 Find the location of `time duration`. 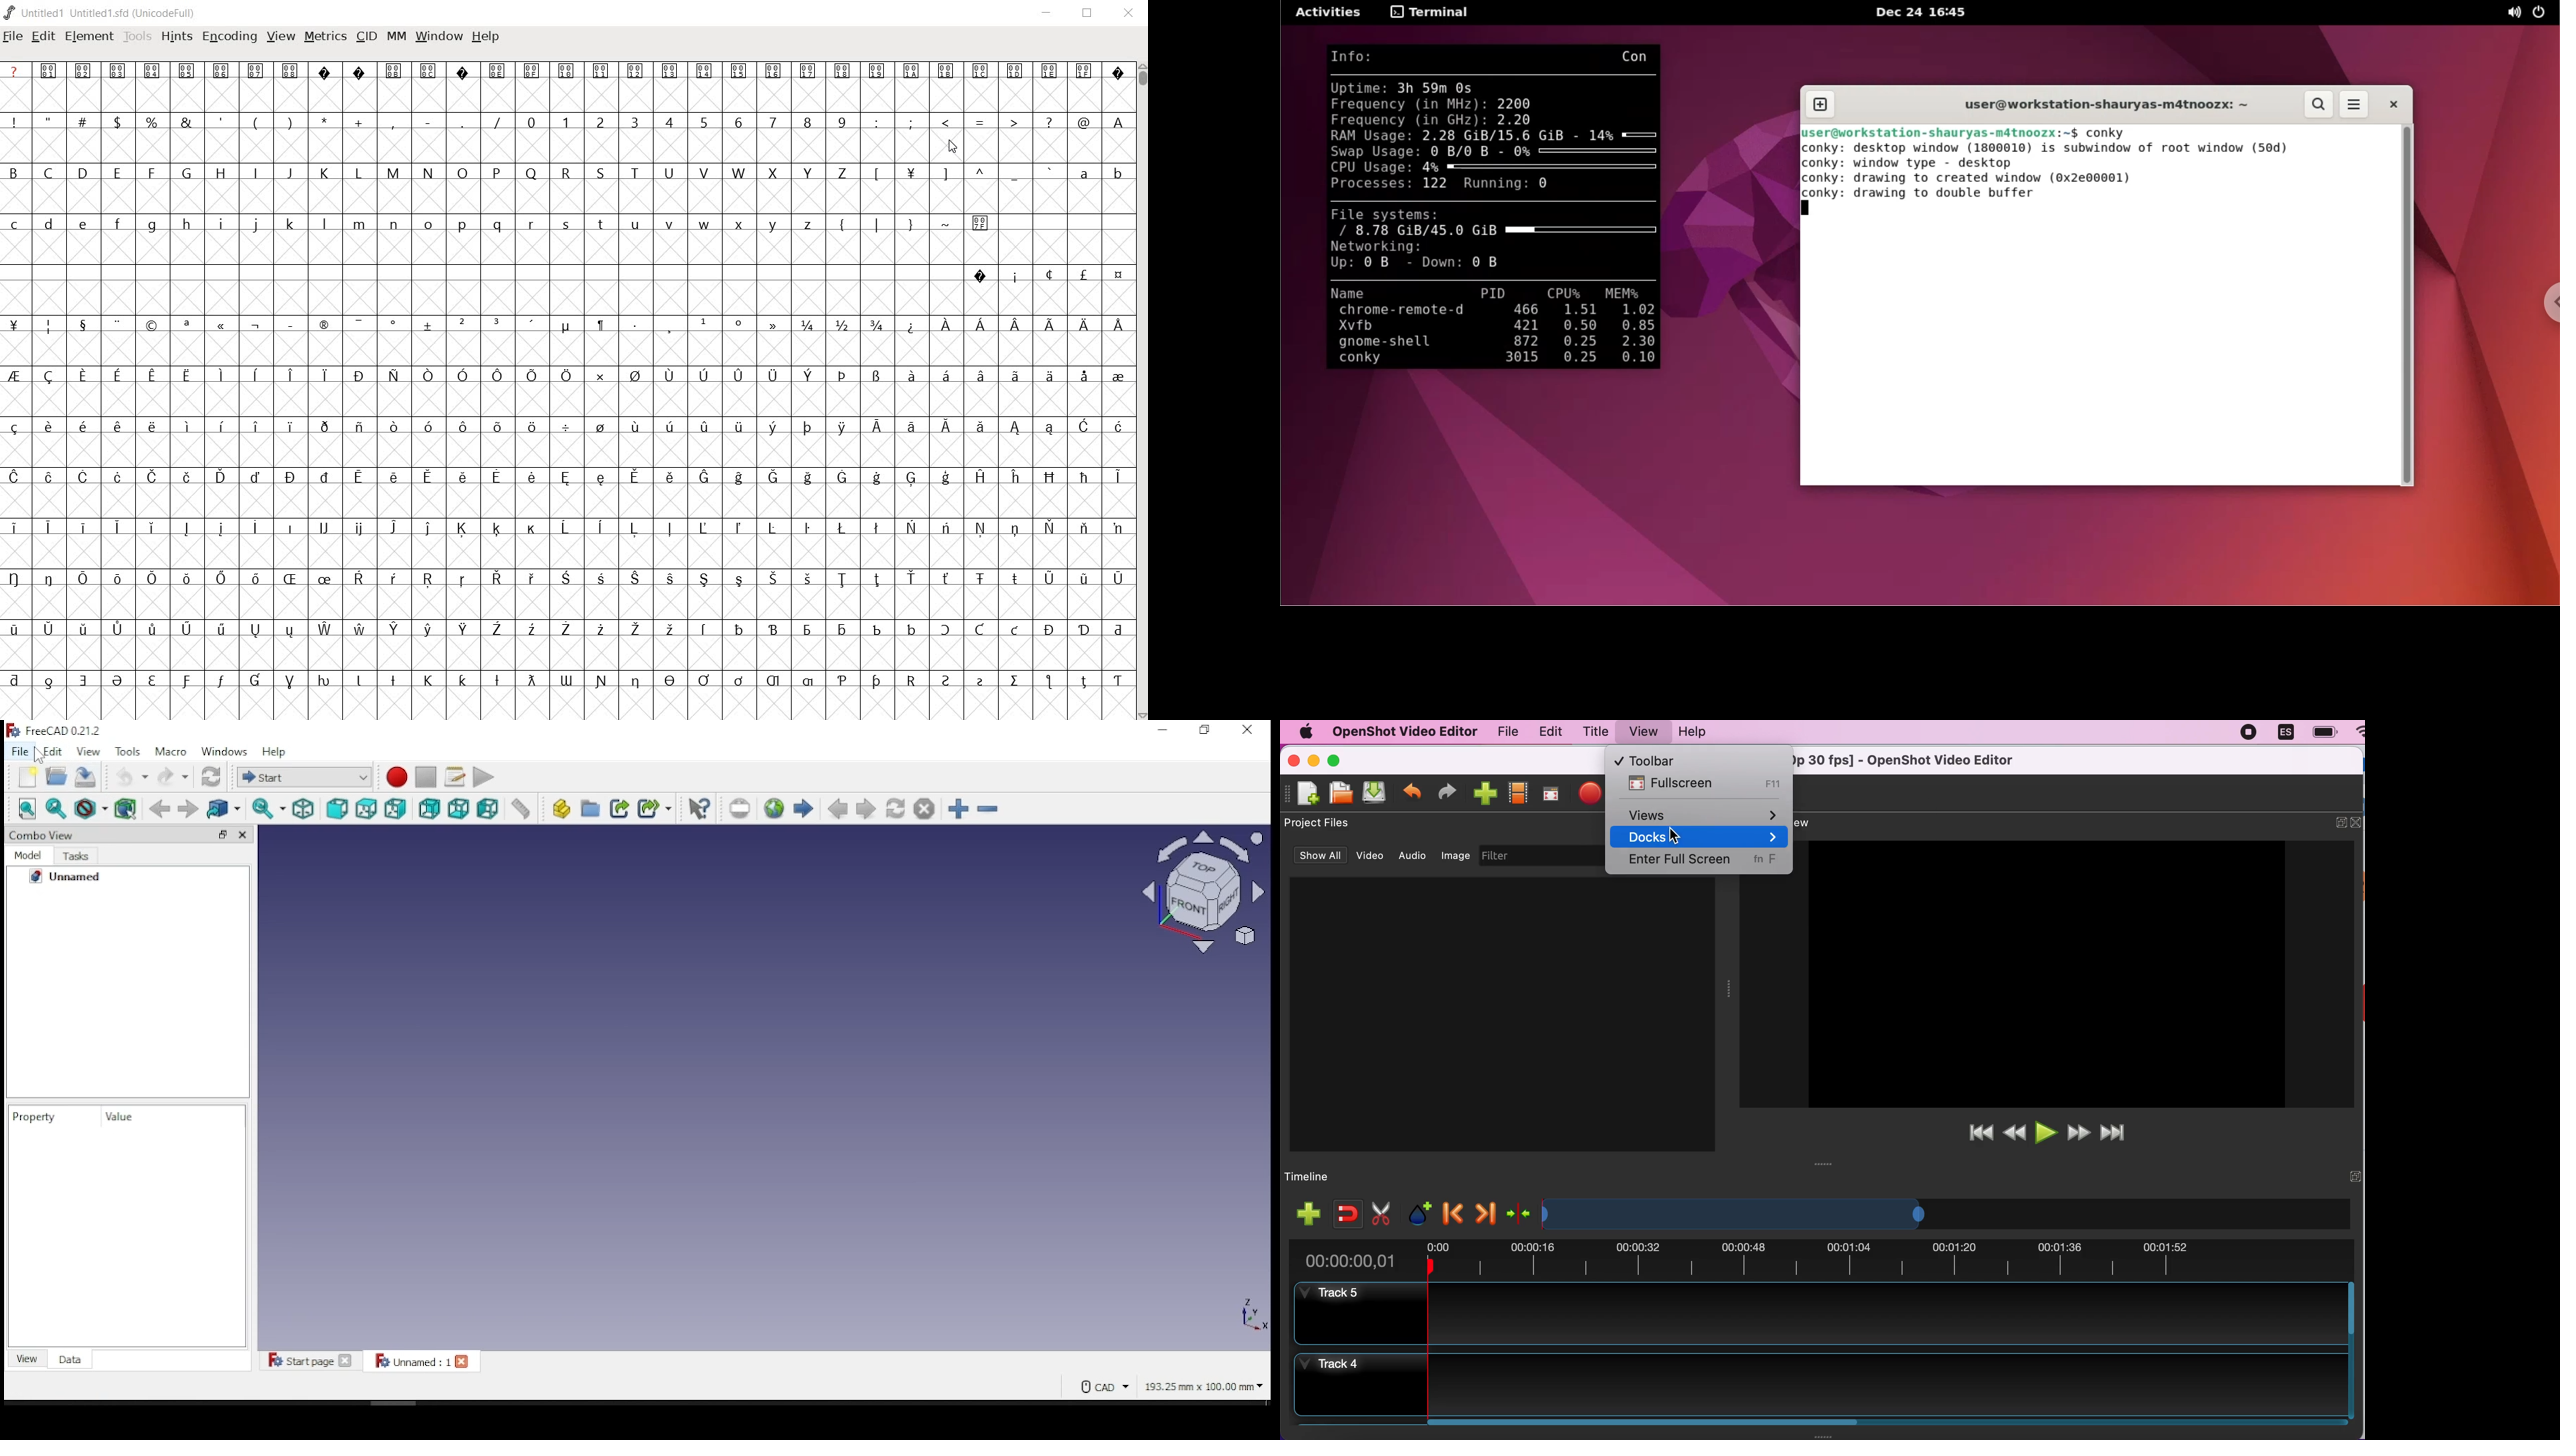

time duration is located at coordinates (1820, 1260).